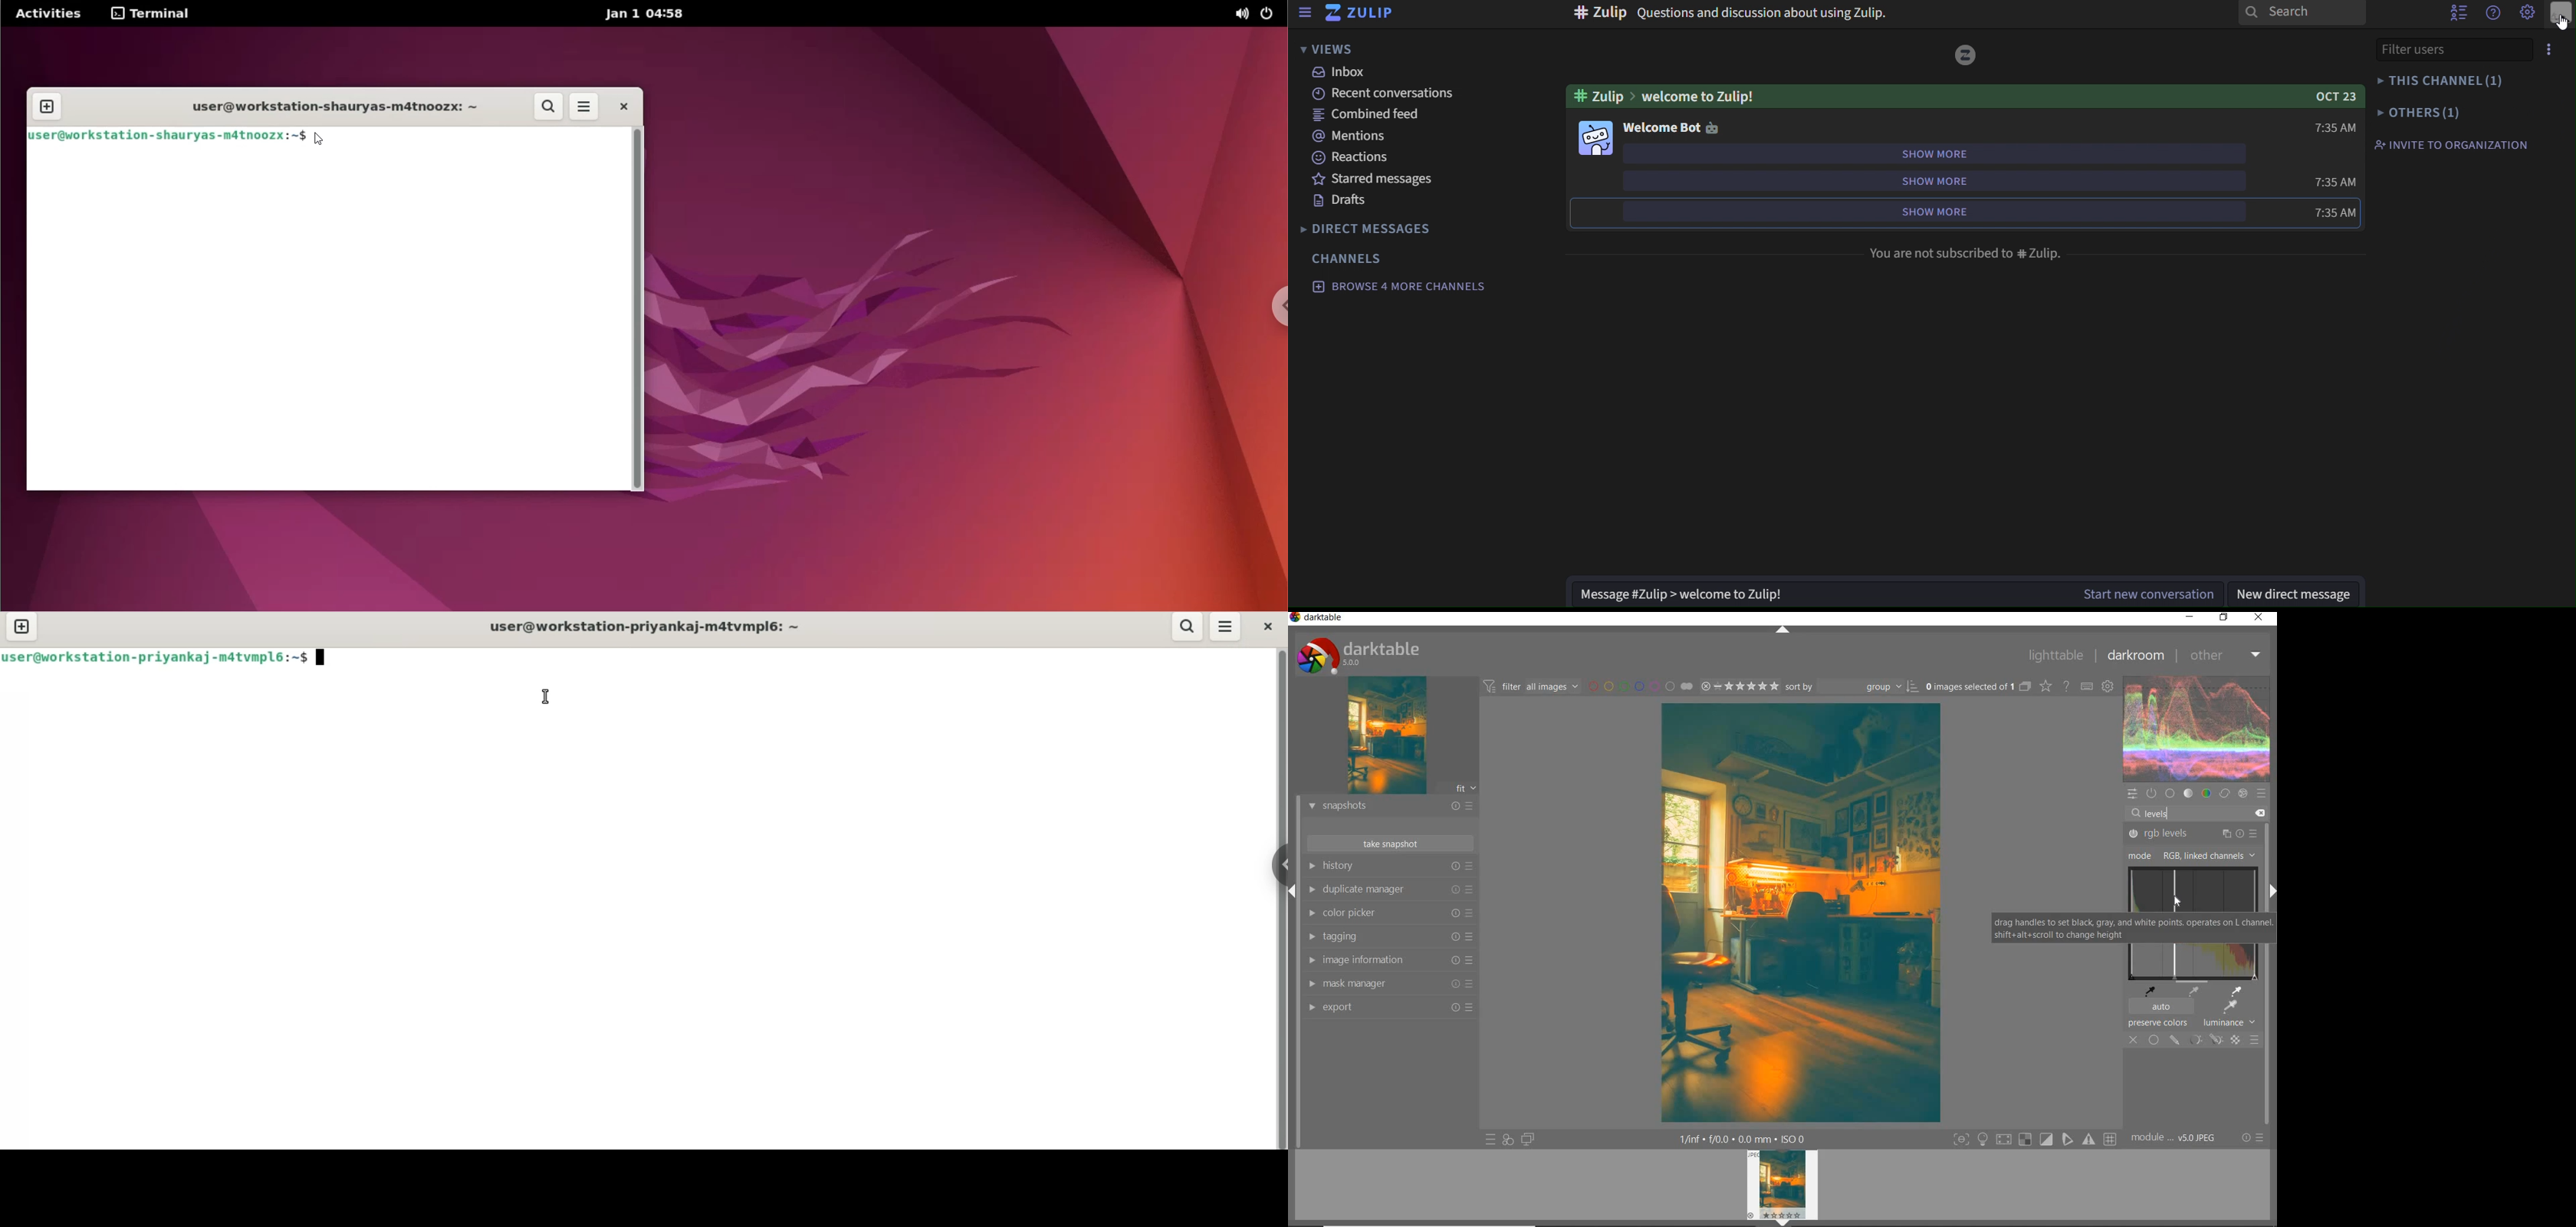 The height and width of the screenshot is (1232, 2576). I want to click on menu, so click(1226, 628).